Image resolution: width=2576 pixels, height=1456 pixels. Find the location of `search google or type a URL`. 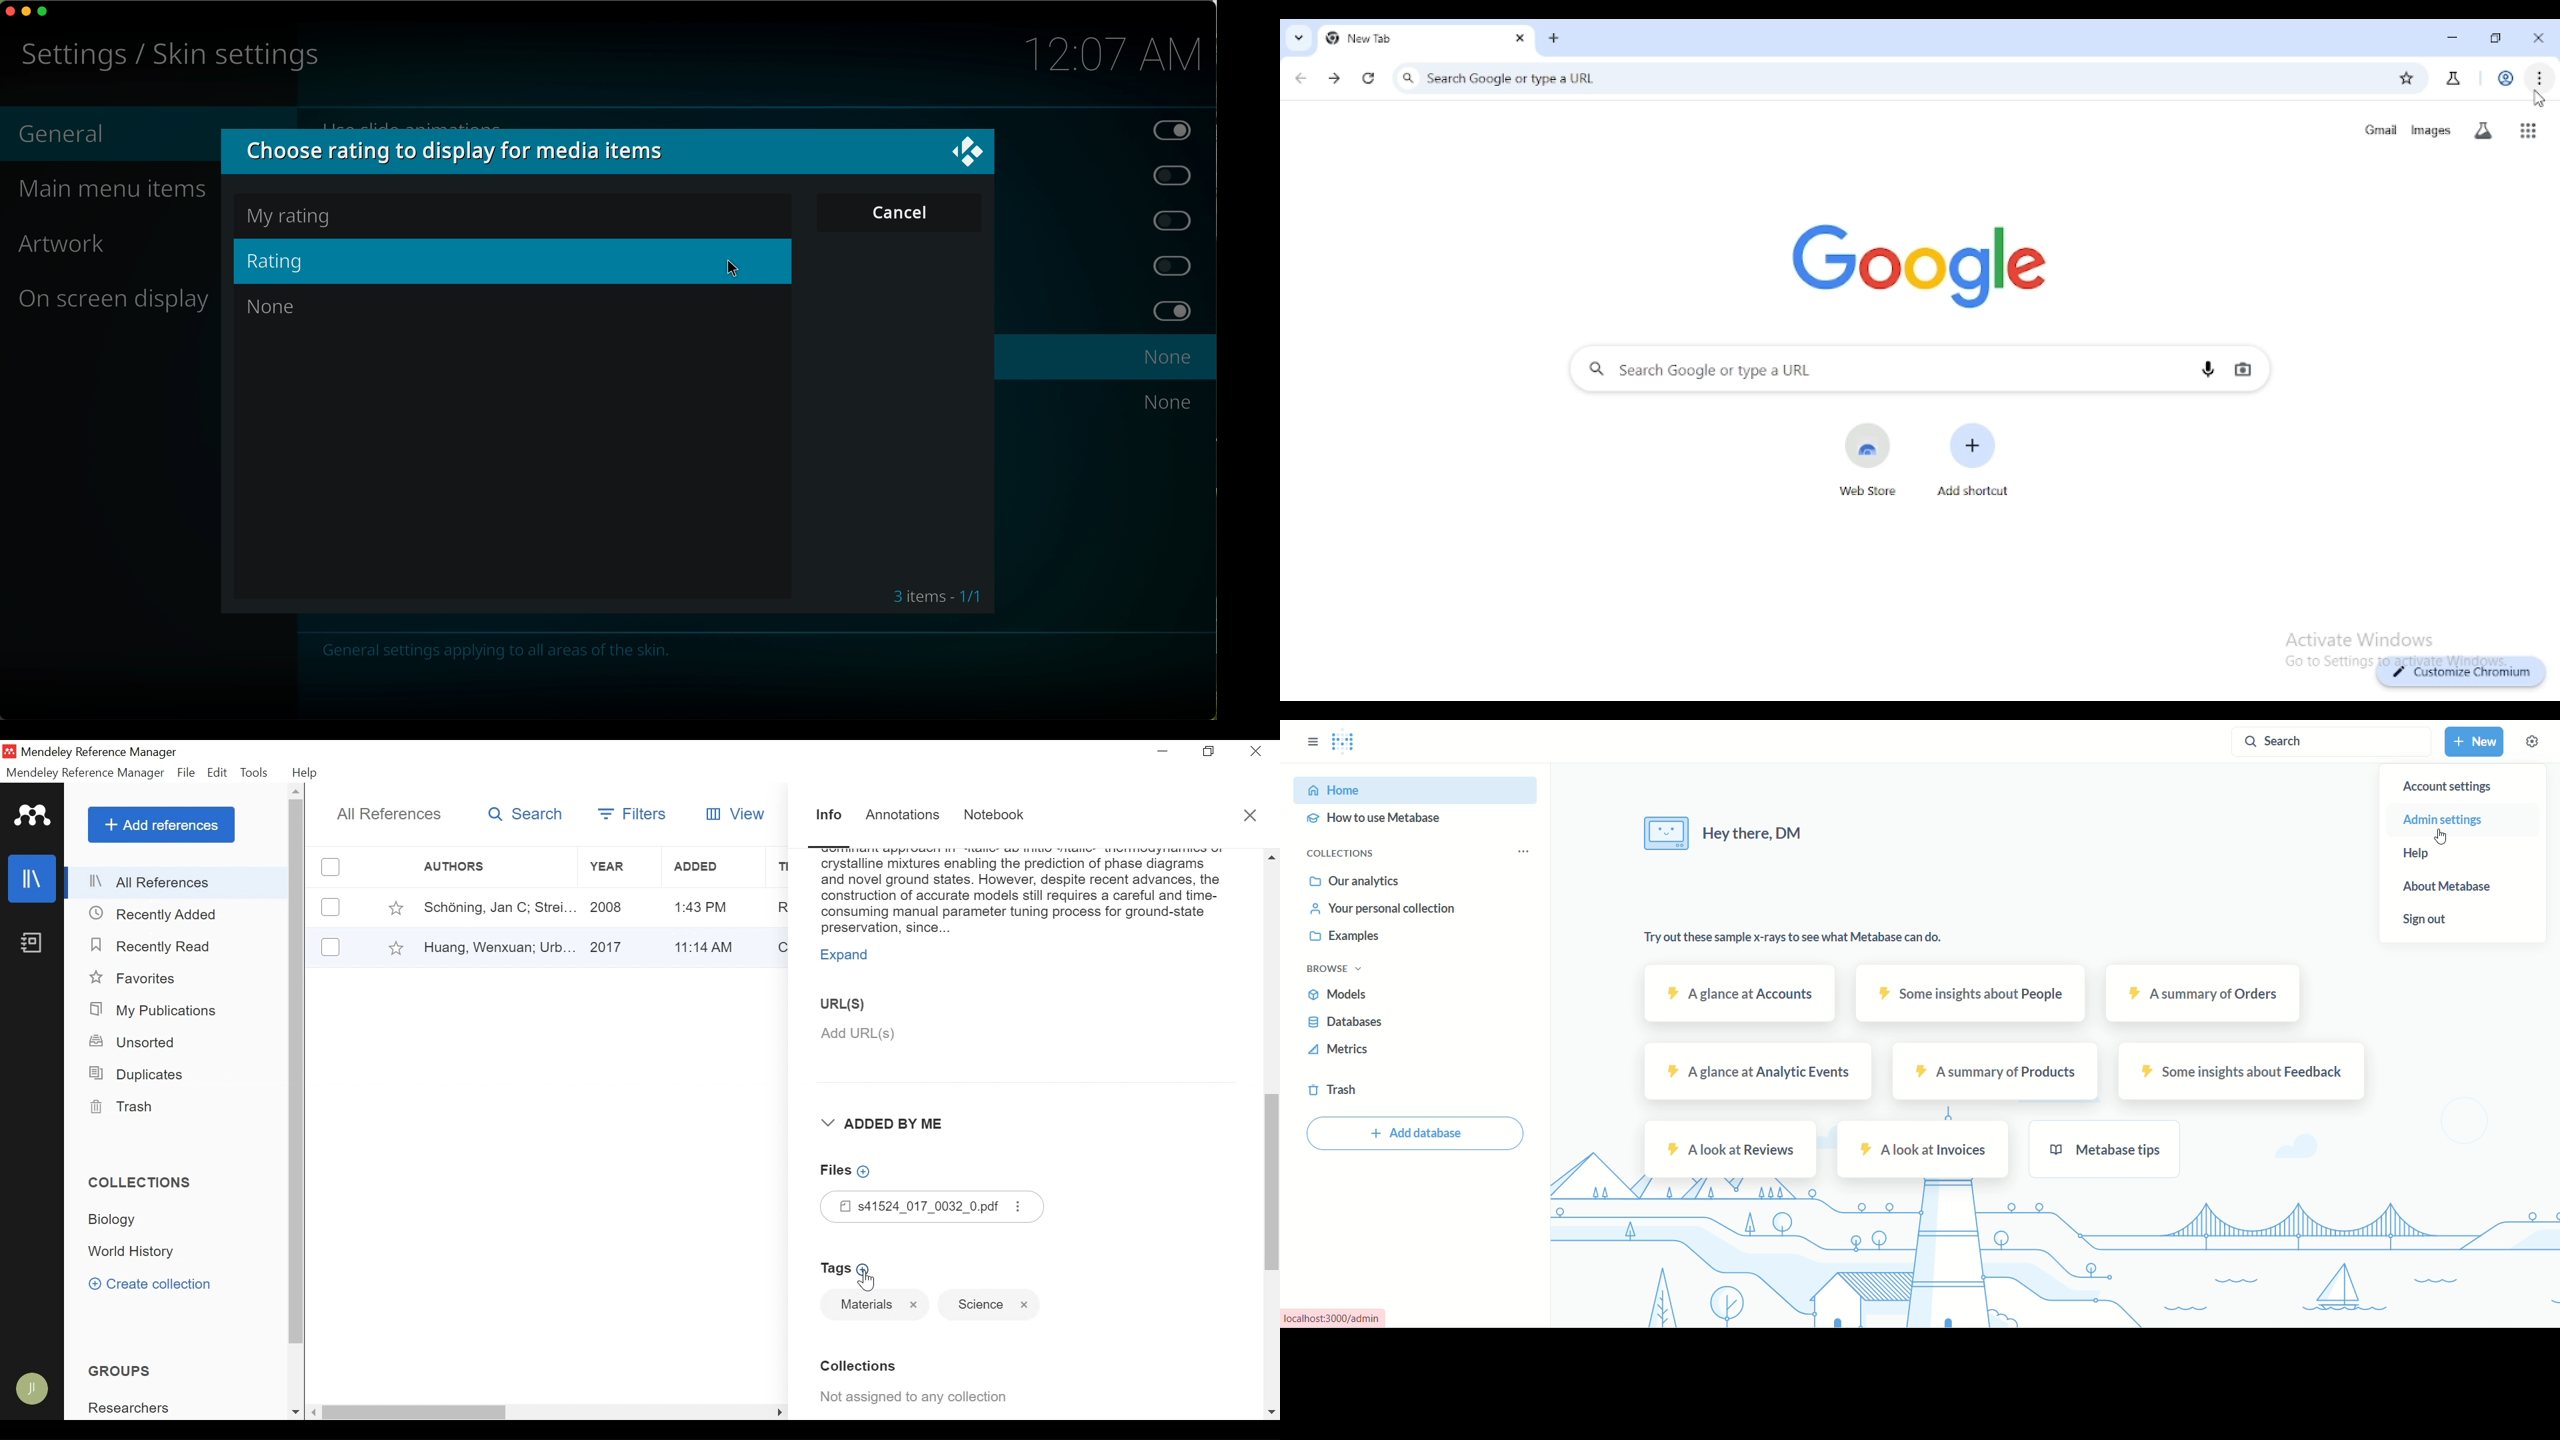

search google or type a URL is located at coordinates (1874, 369).